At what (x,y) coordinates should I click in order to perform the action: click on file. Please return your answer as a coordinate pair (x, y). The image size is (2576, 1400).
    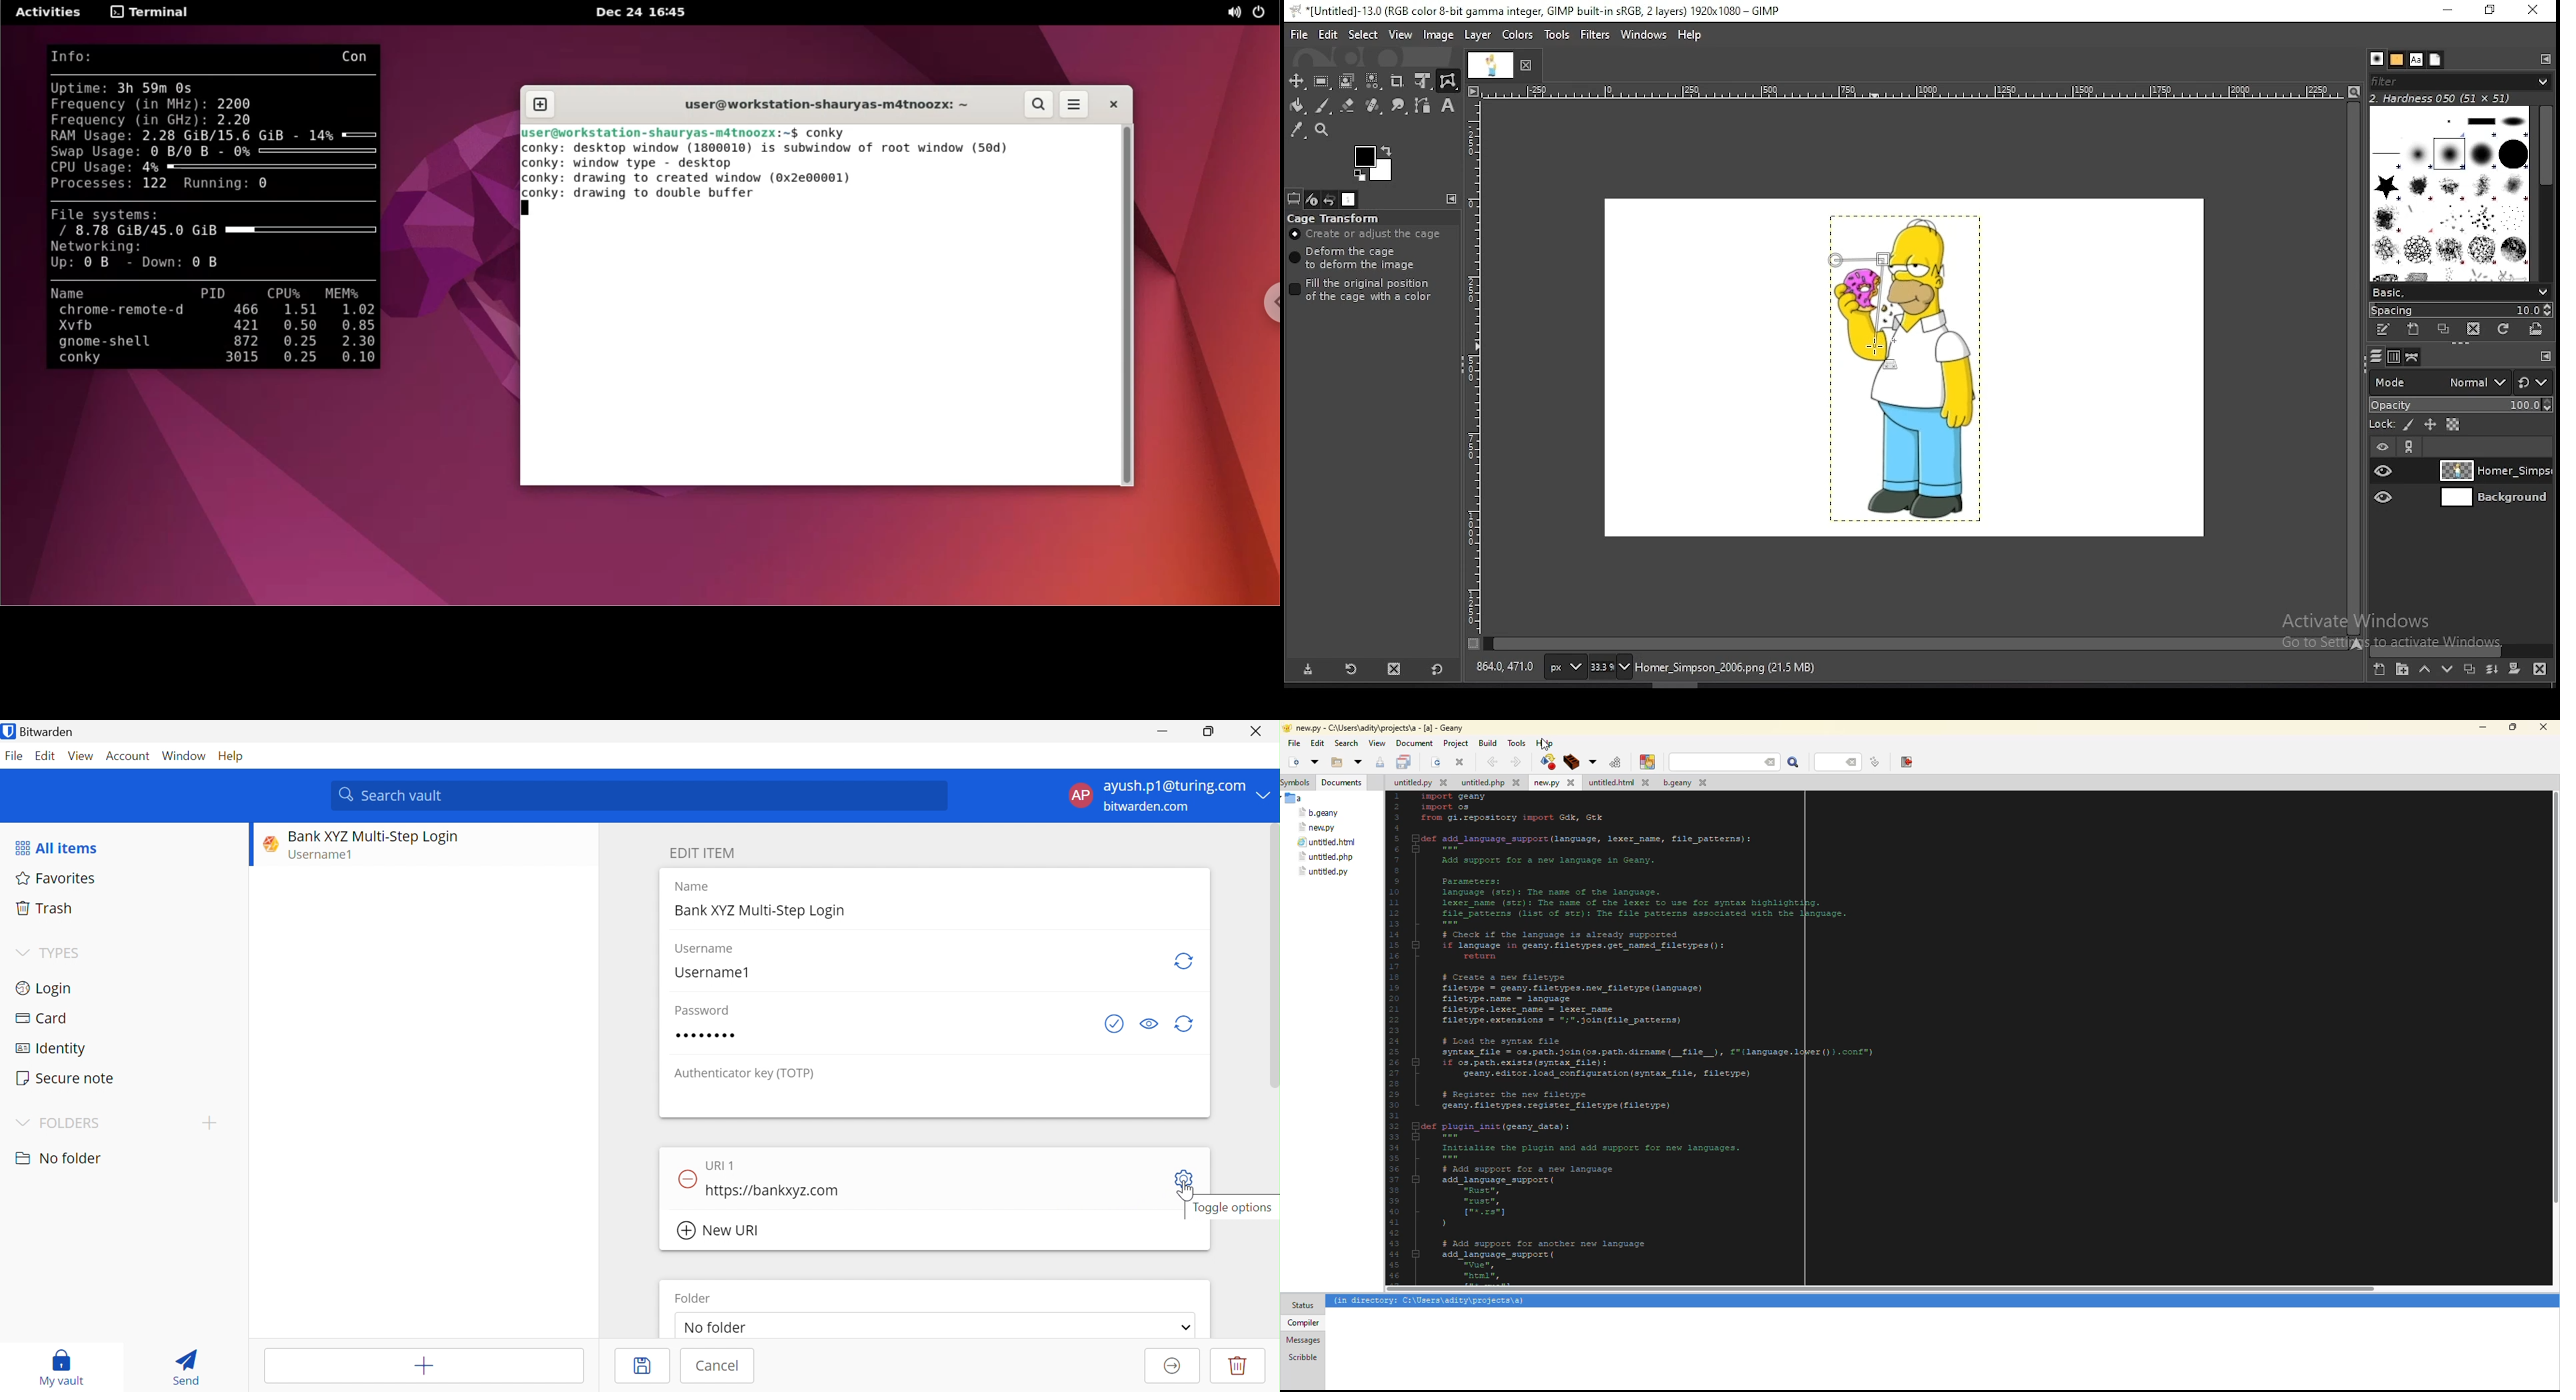
    Looking at the image, I should click on (1325, 857).